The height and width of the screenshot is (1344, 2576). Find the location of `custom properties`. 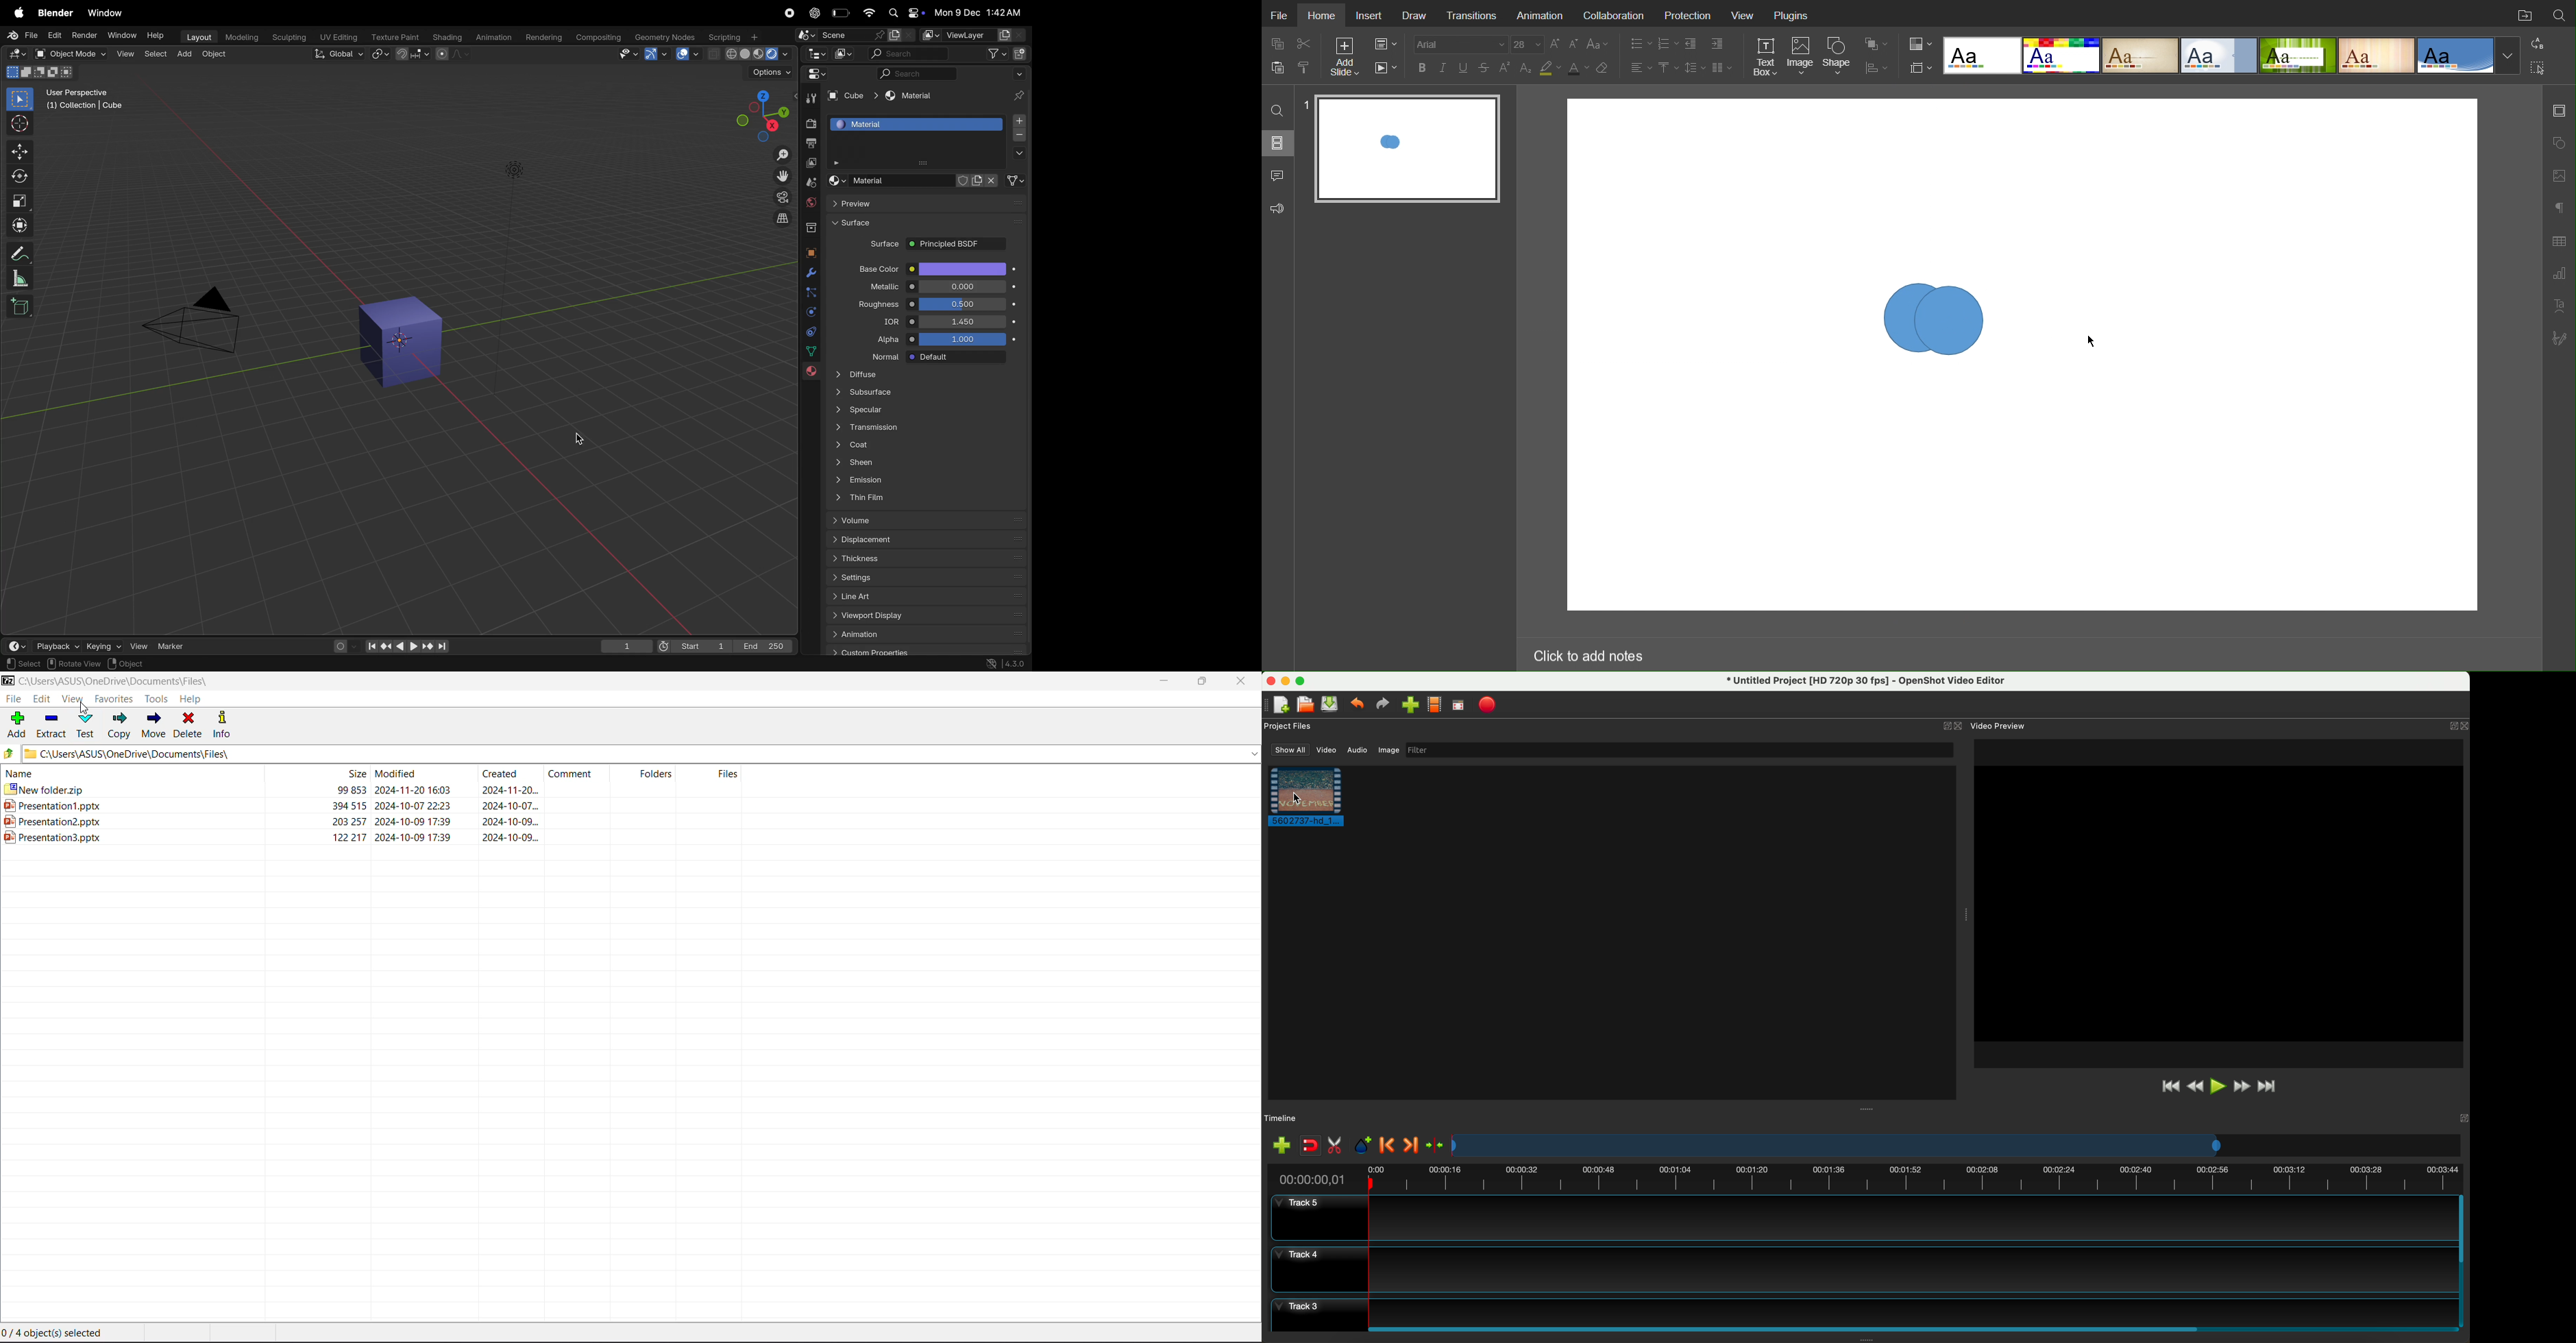

custom properties is located at coordinates (922, 650).